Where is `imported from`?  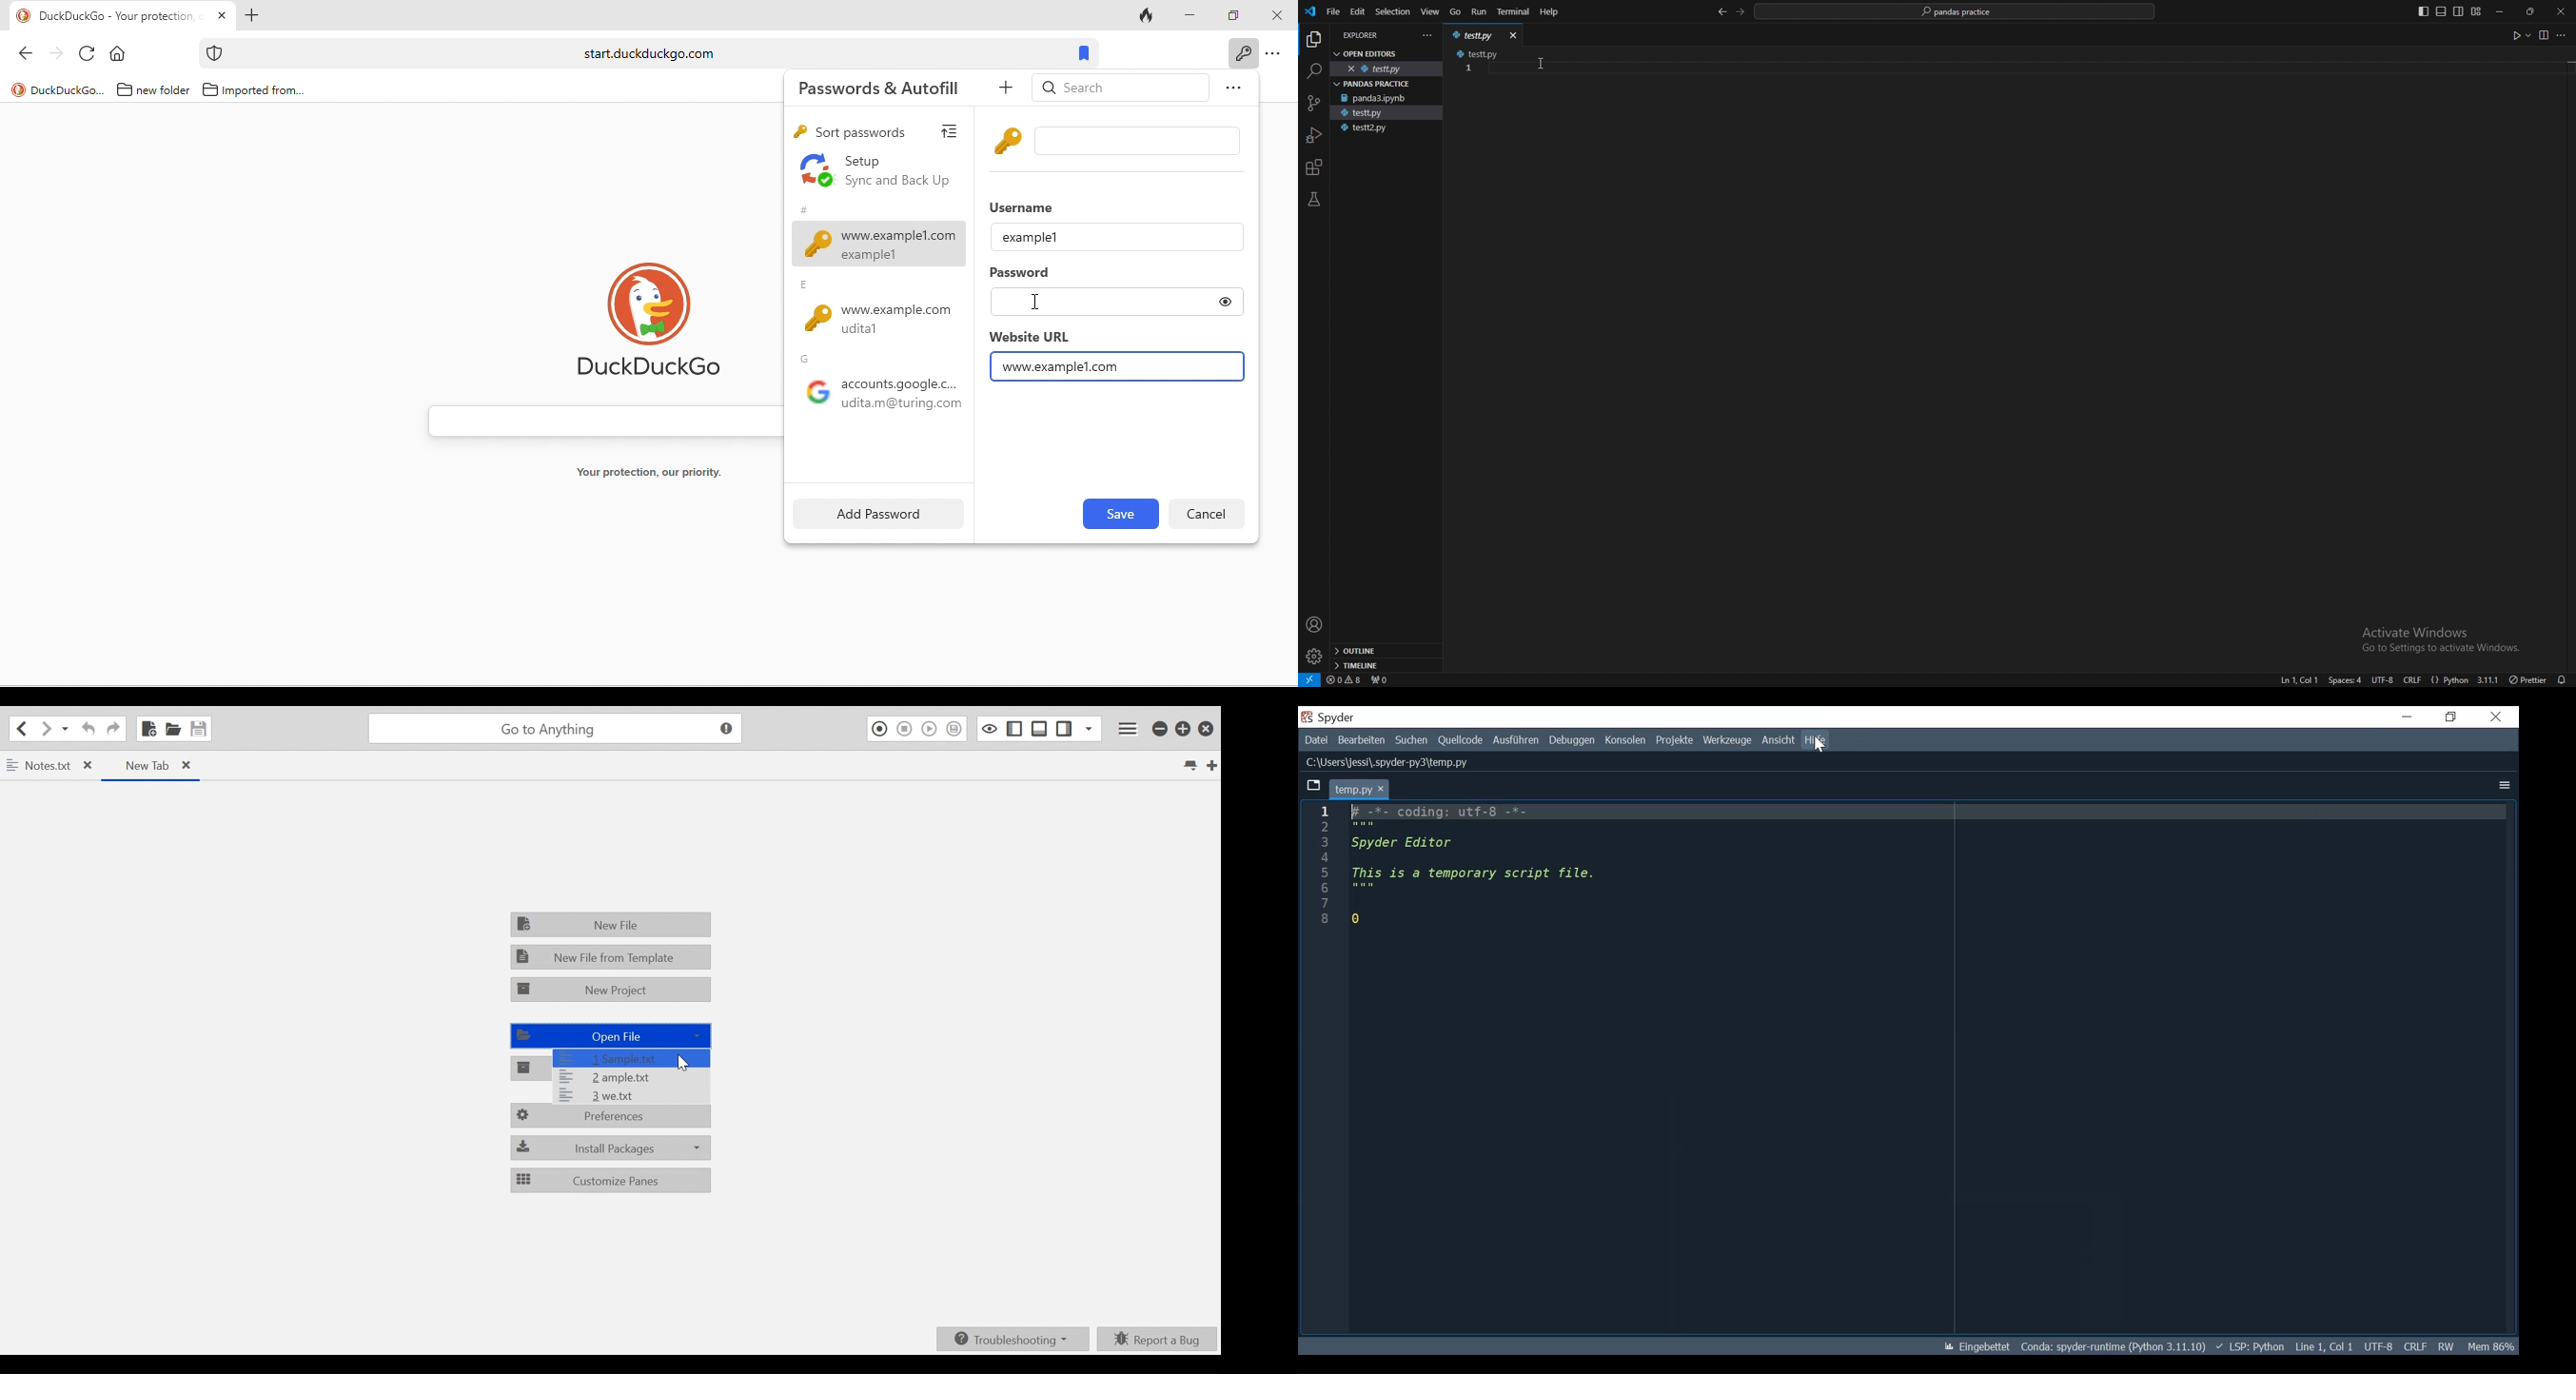
imported from is located at coordinates (265, 91).